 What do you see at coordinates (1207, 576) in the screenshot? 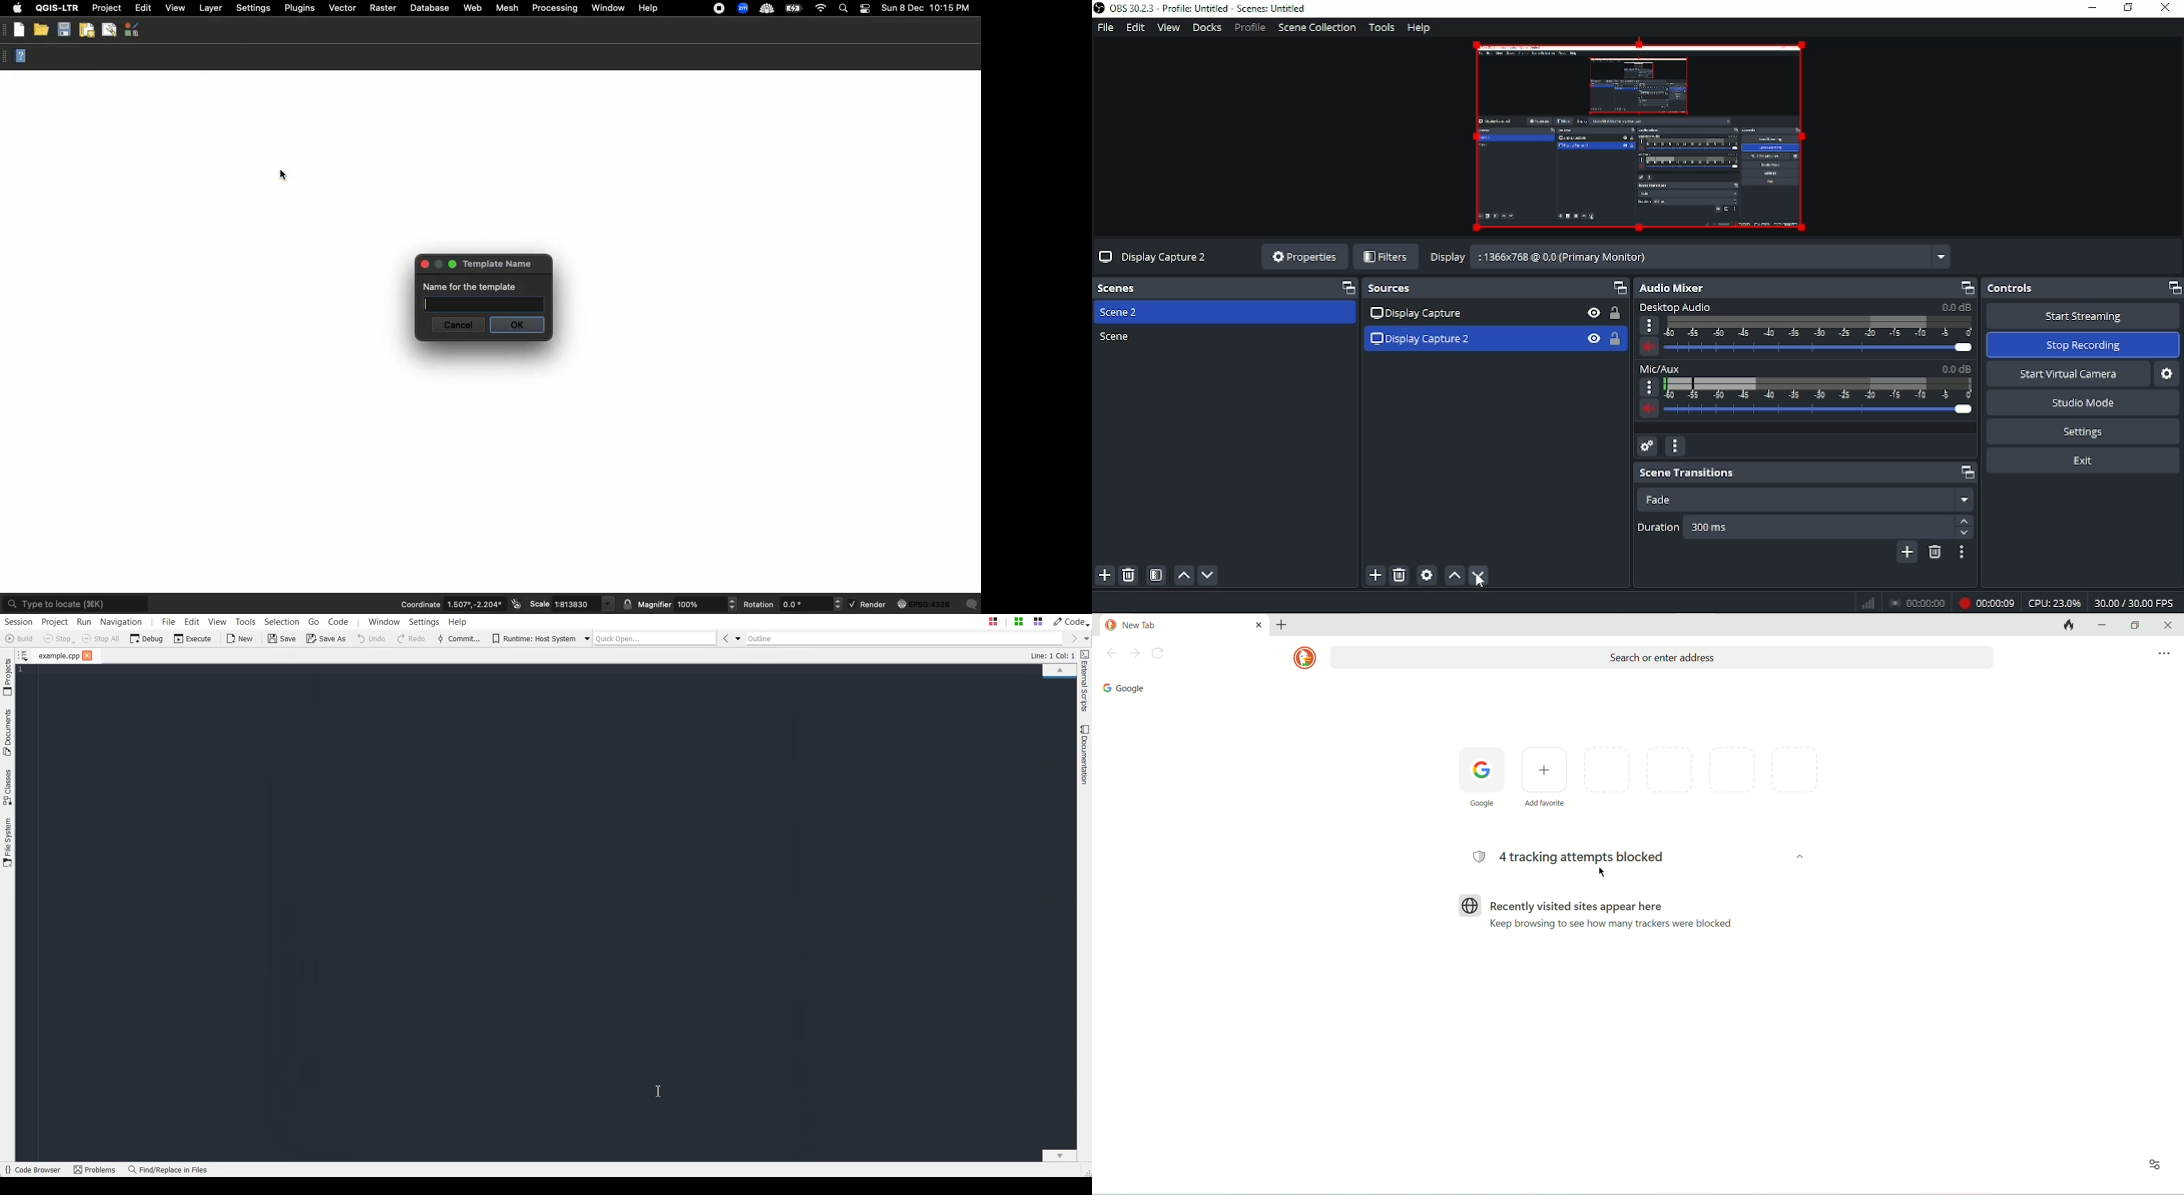
I see `Move scene down` at bounding box center [1207, 576].